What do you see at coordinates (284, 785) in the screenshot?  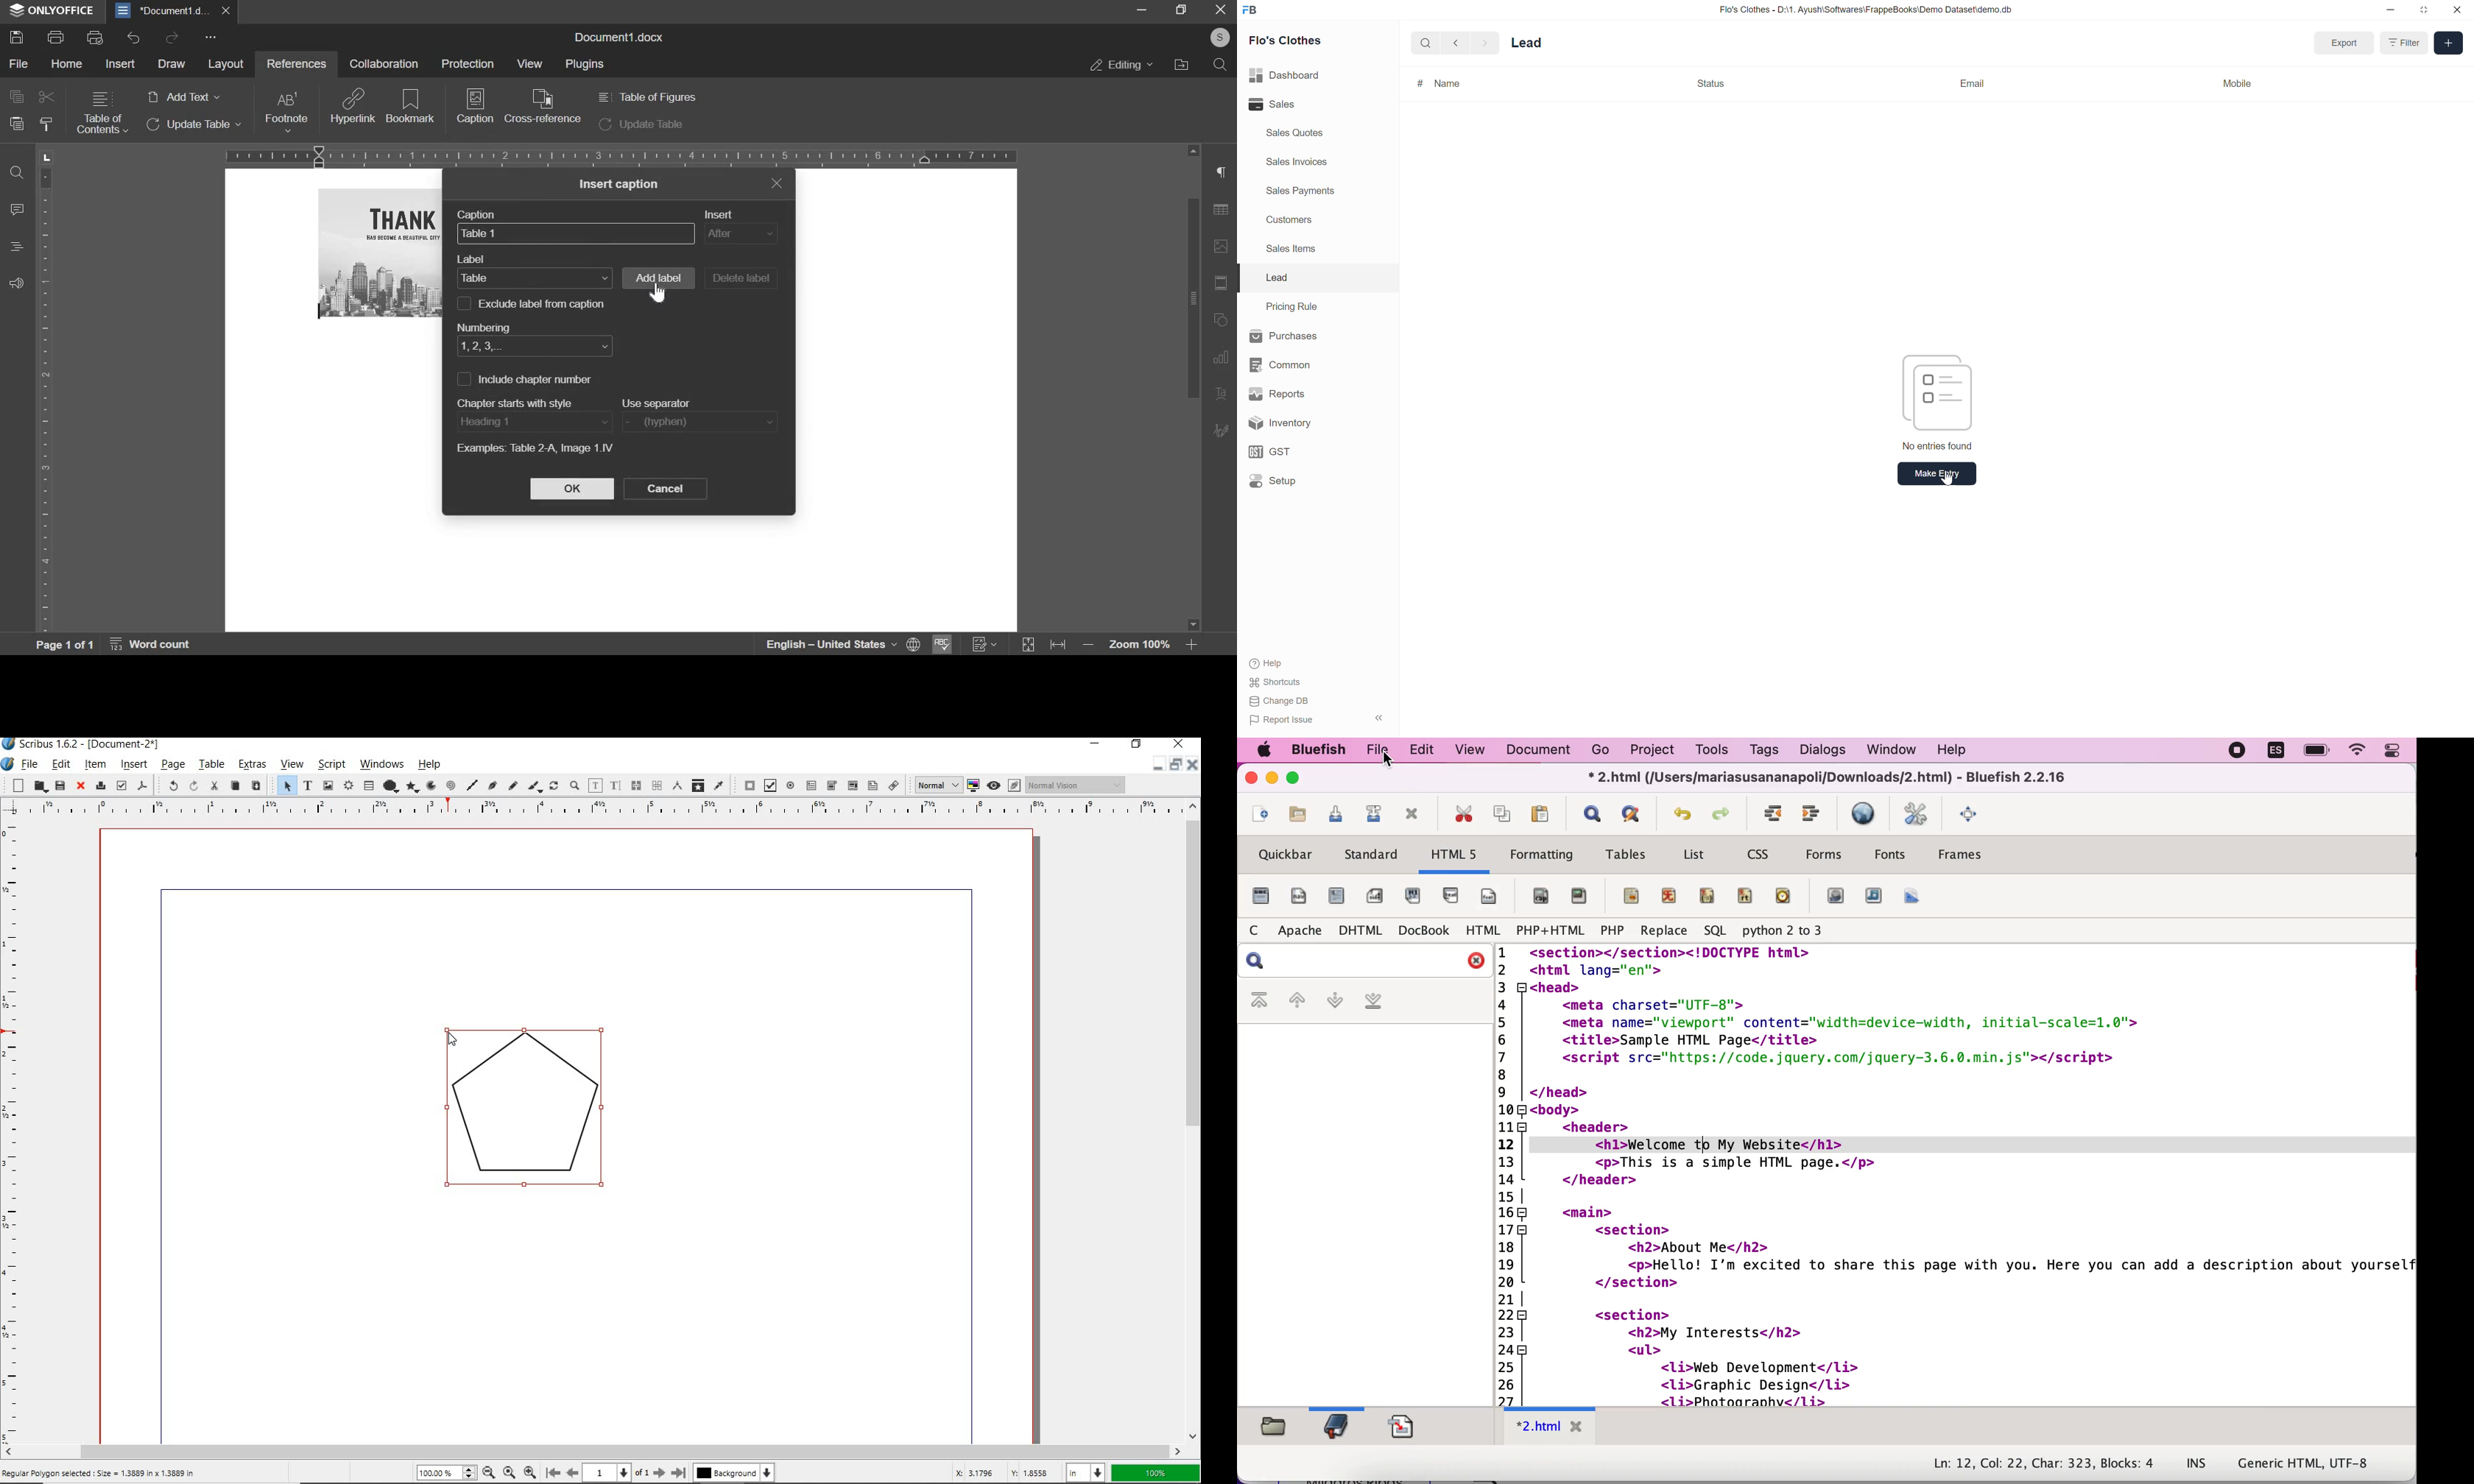 I see `select item` at bounding box center [284, 785].